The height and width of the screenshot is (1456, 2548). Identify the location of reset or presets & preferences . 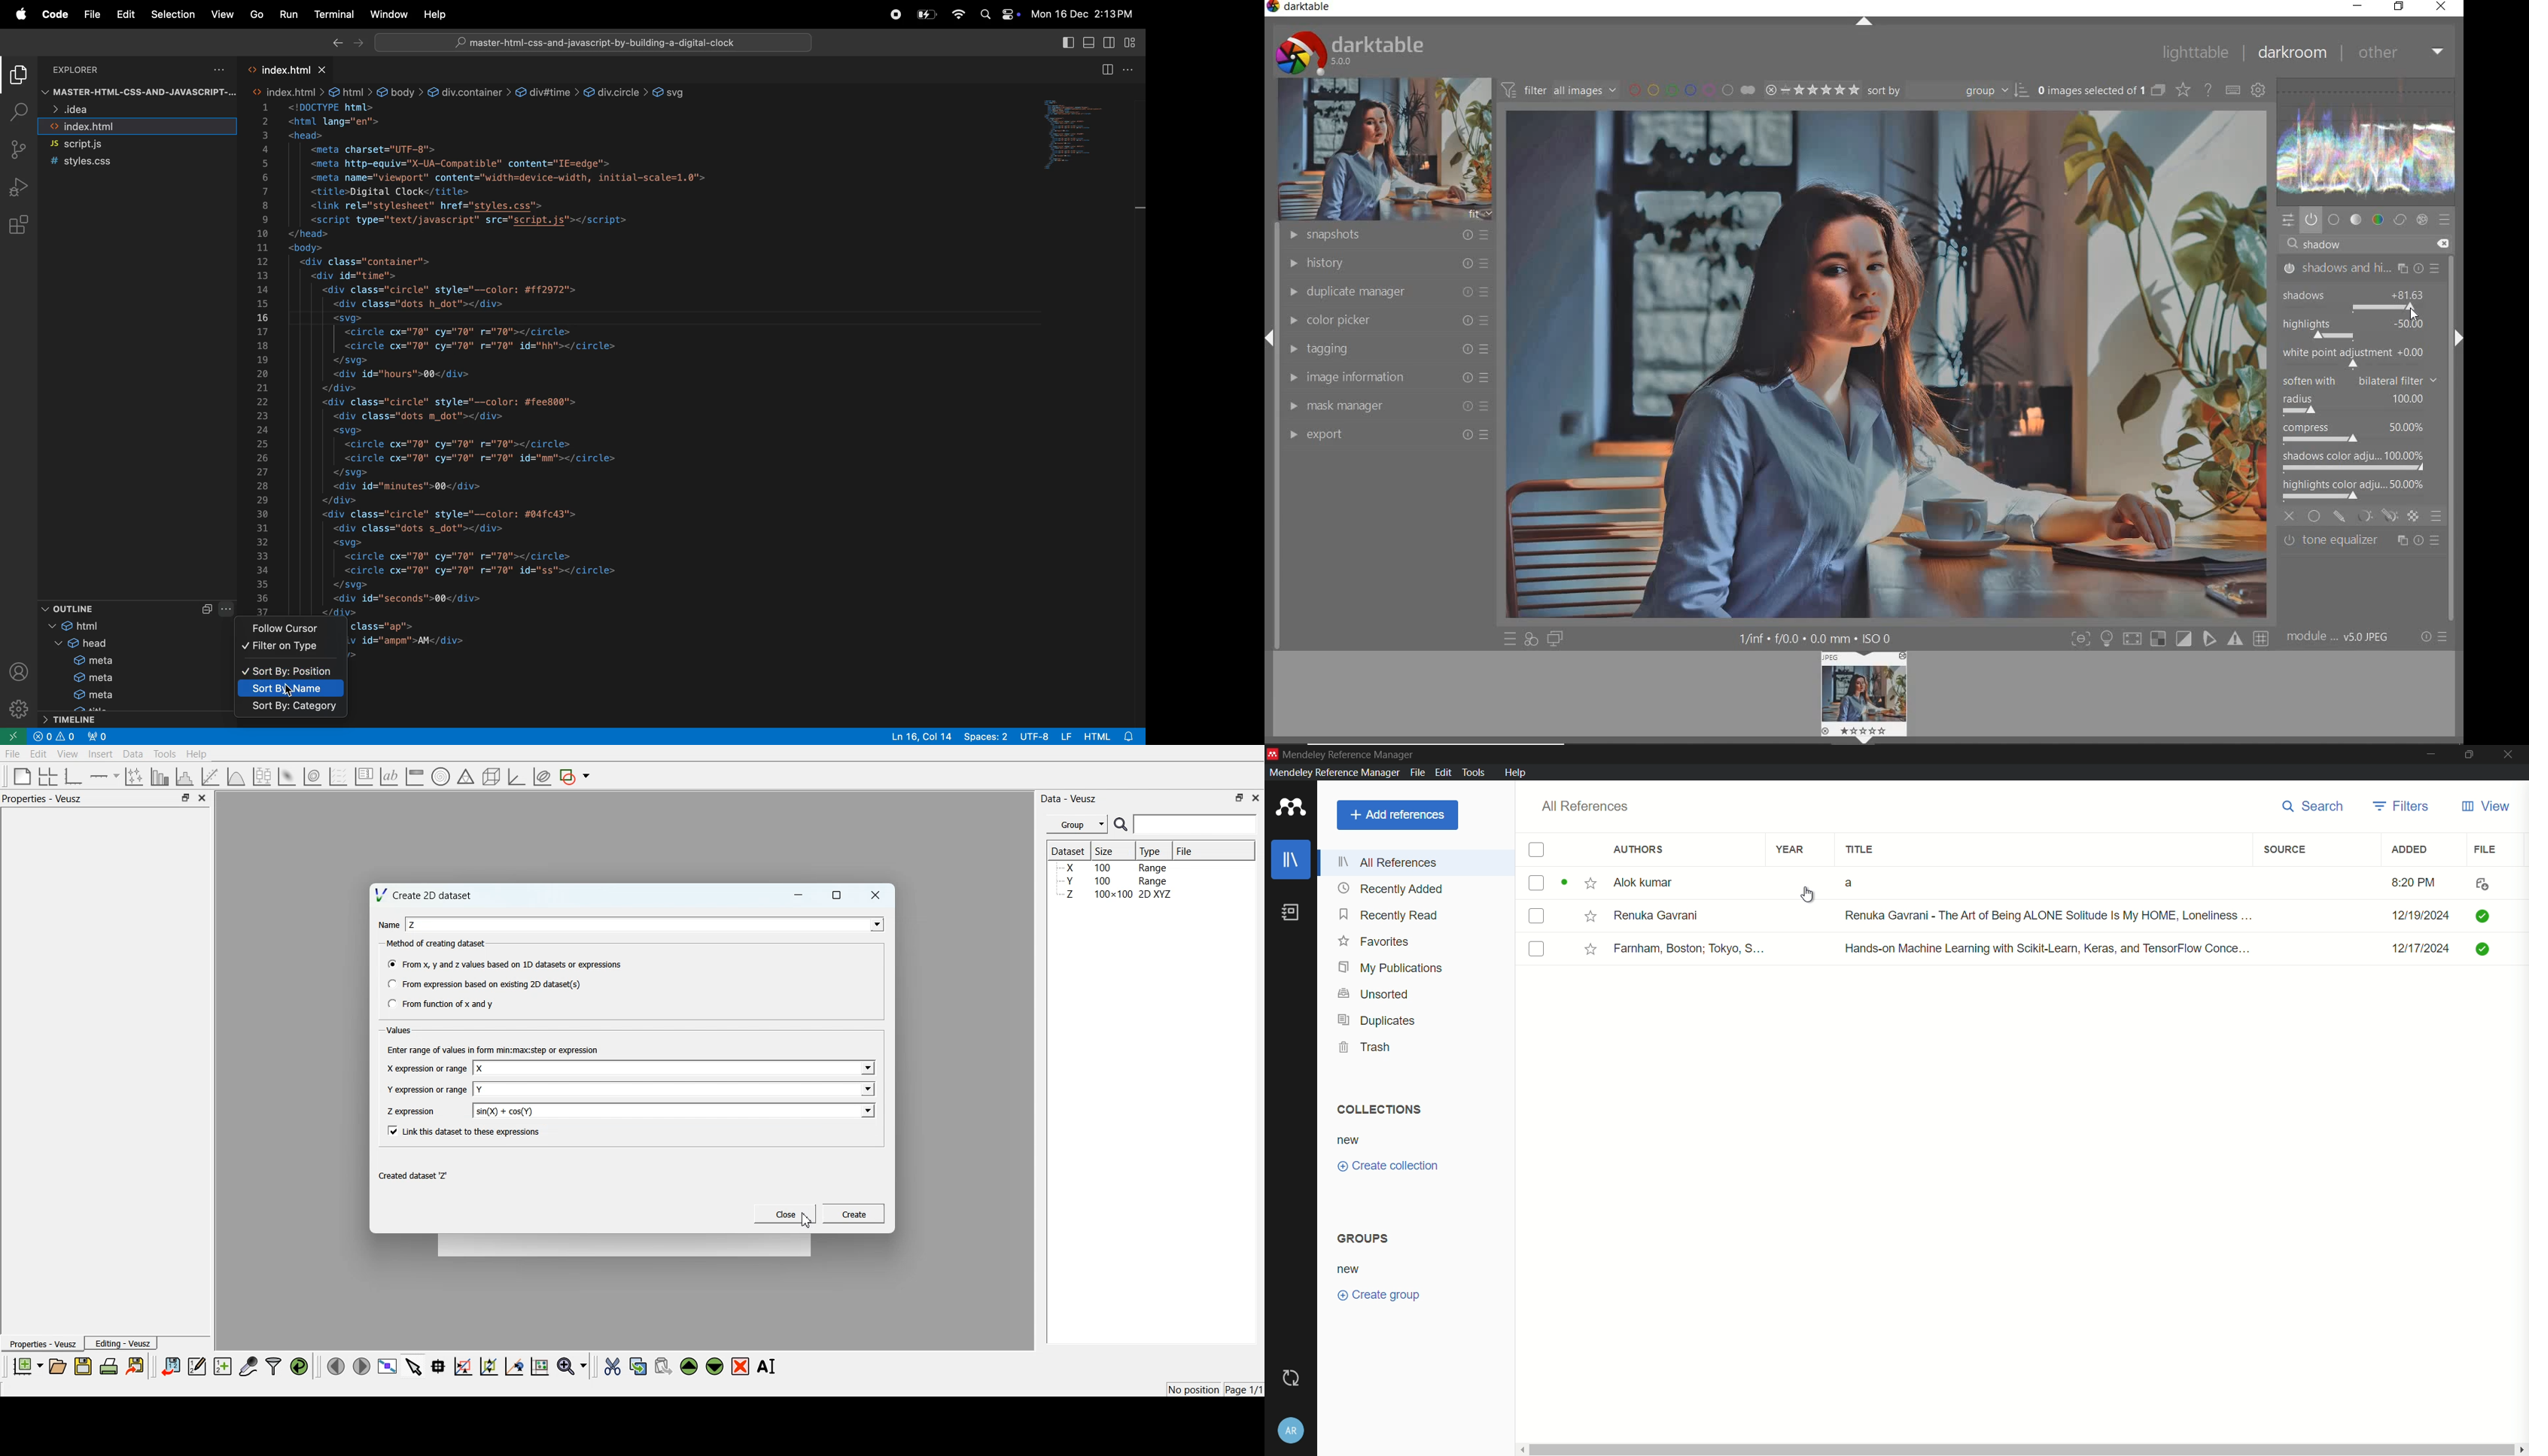
(2433, 636).